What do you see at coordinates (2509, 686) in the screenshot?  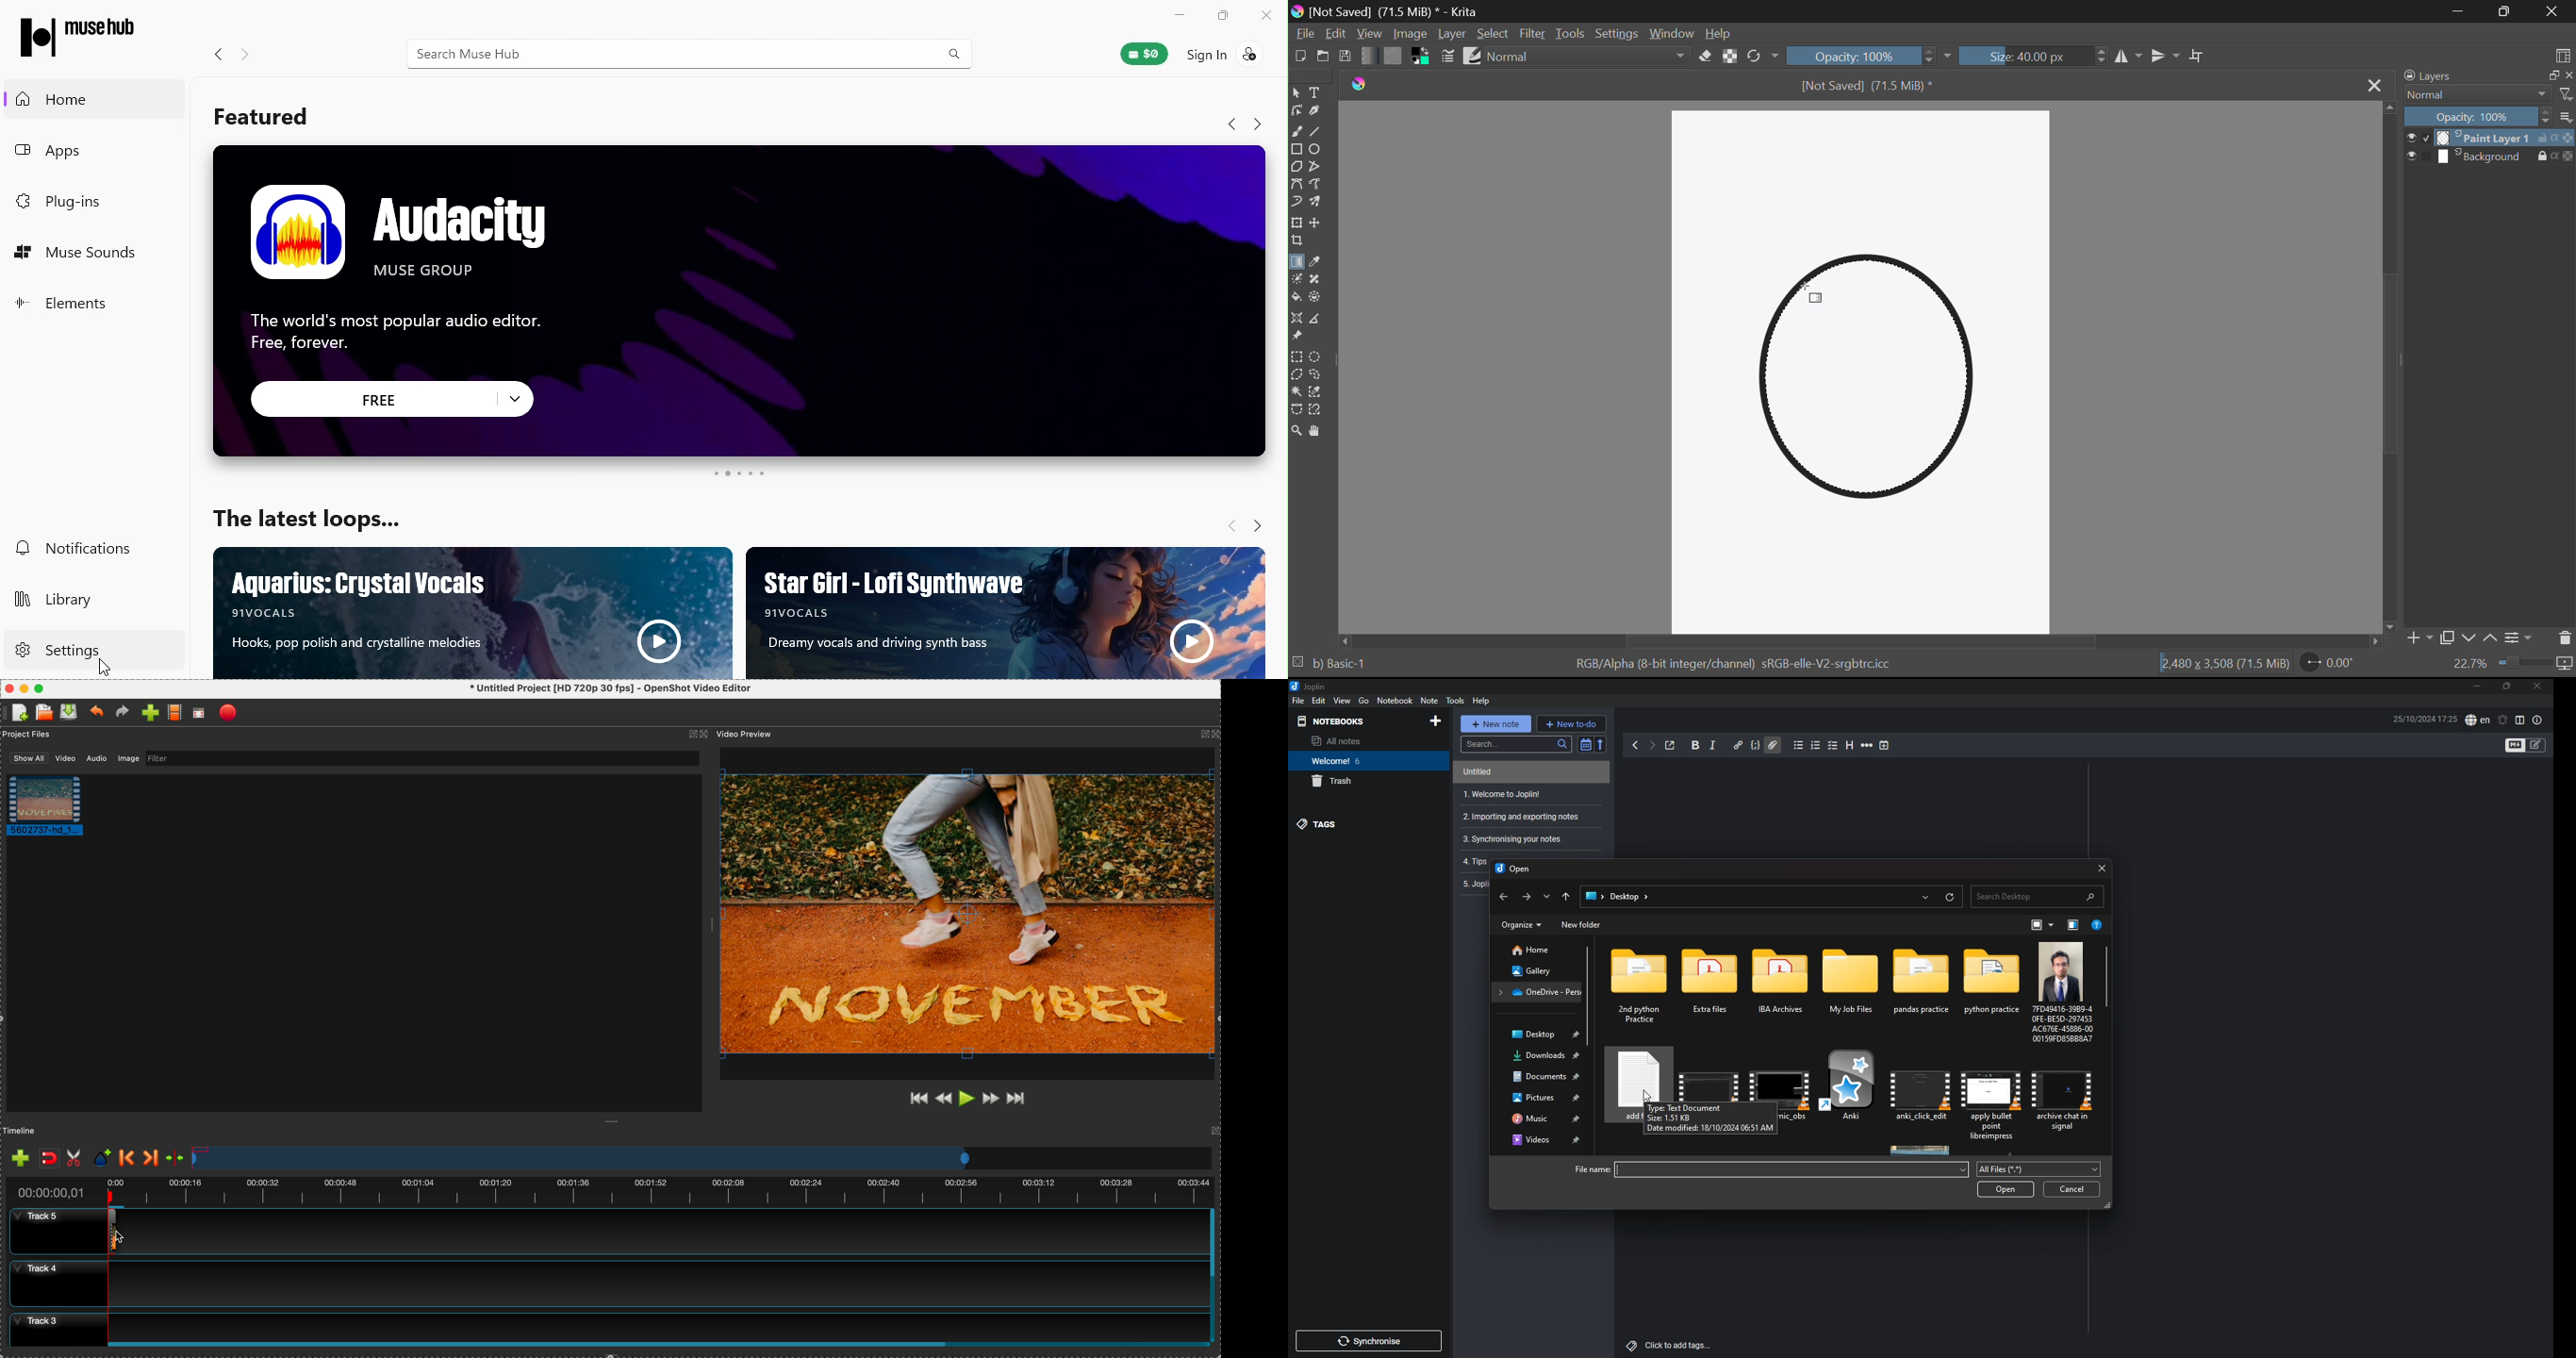 I see `resize` at bounding box center [2509, 686].